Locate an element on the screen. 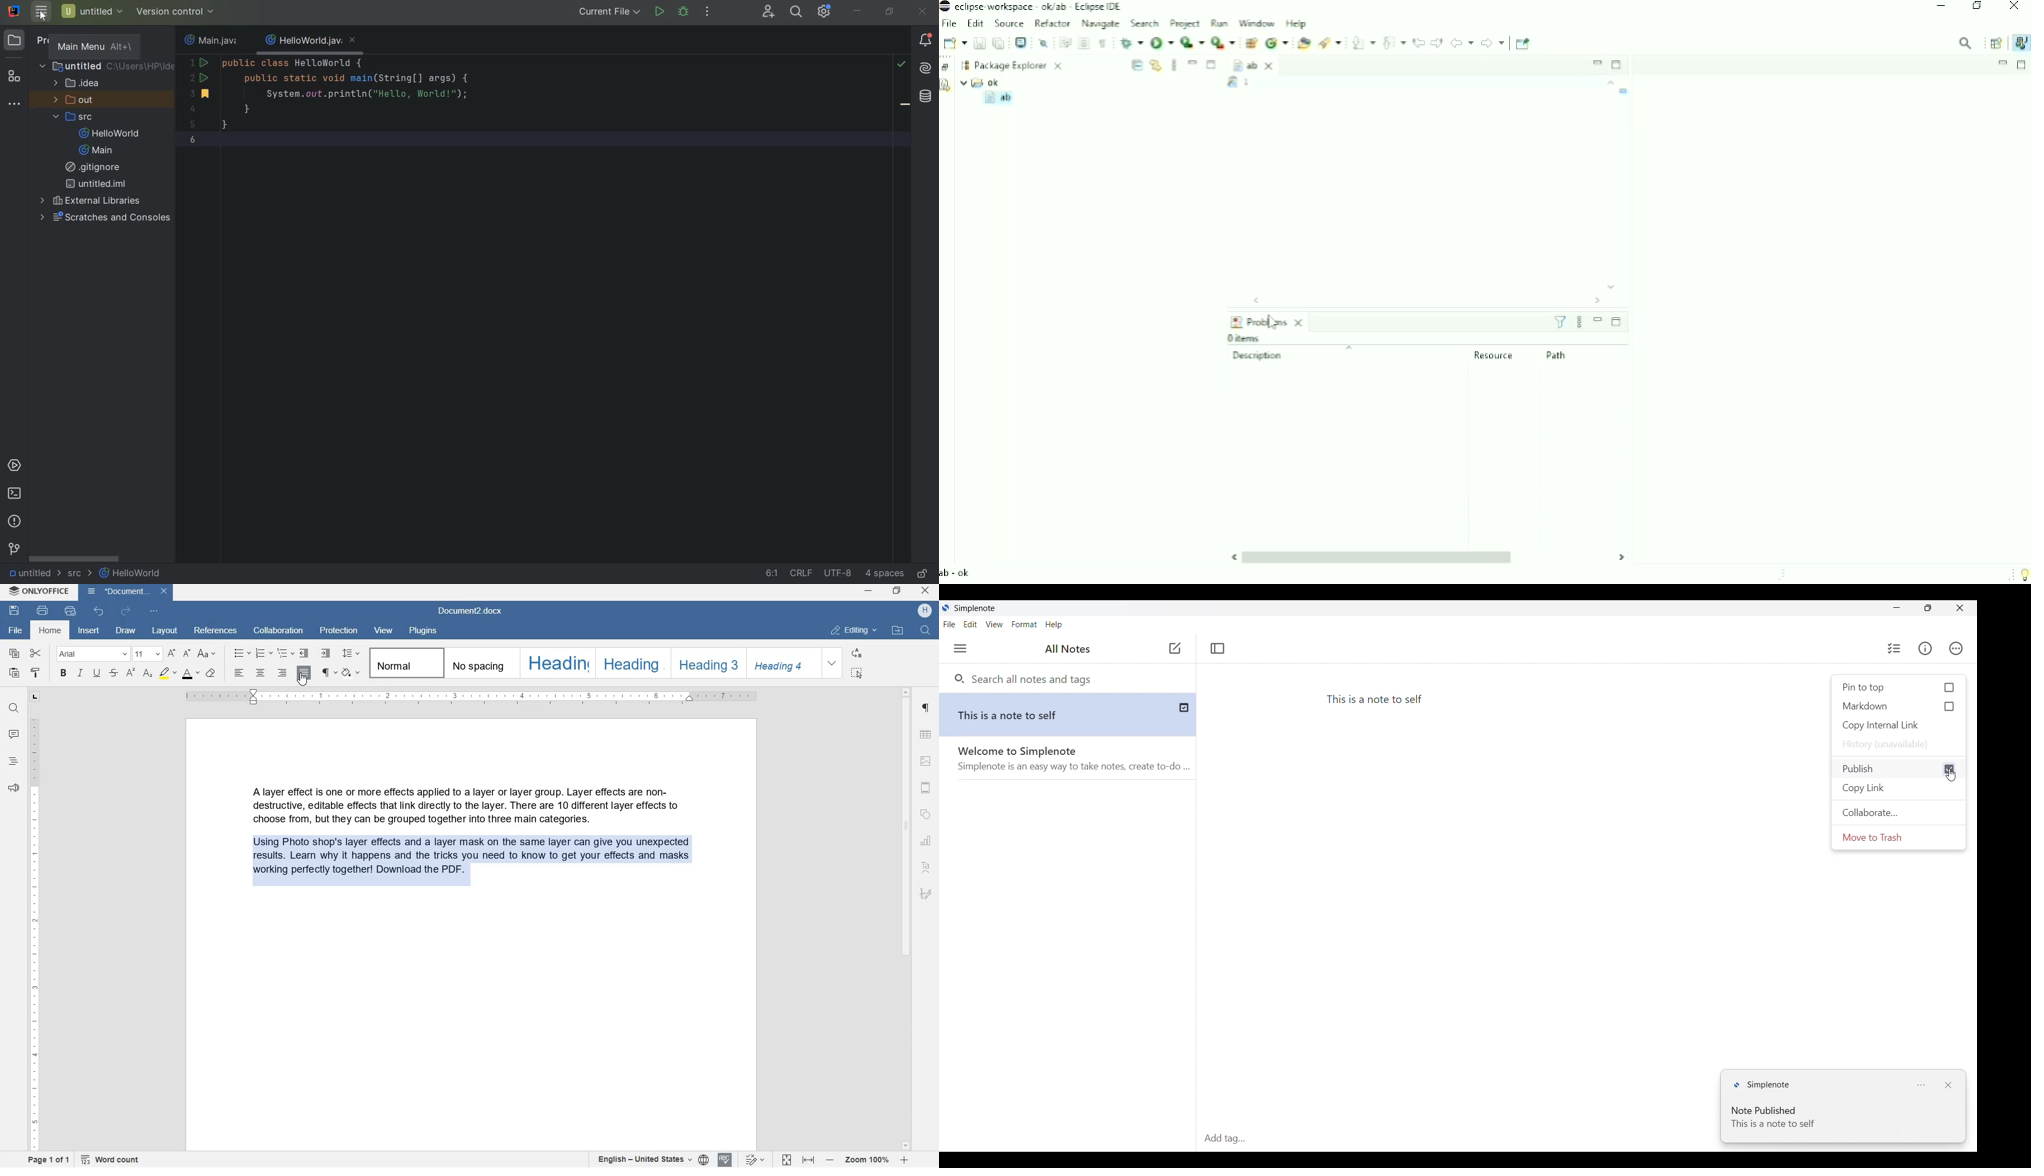  FILE is located at coordinates (14, 629).